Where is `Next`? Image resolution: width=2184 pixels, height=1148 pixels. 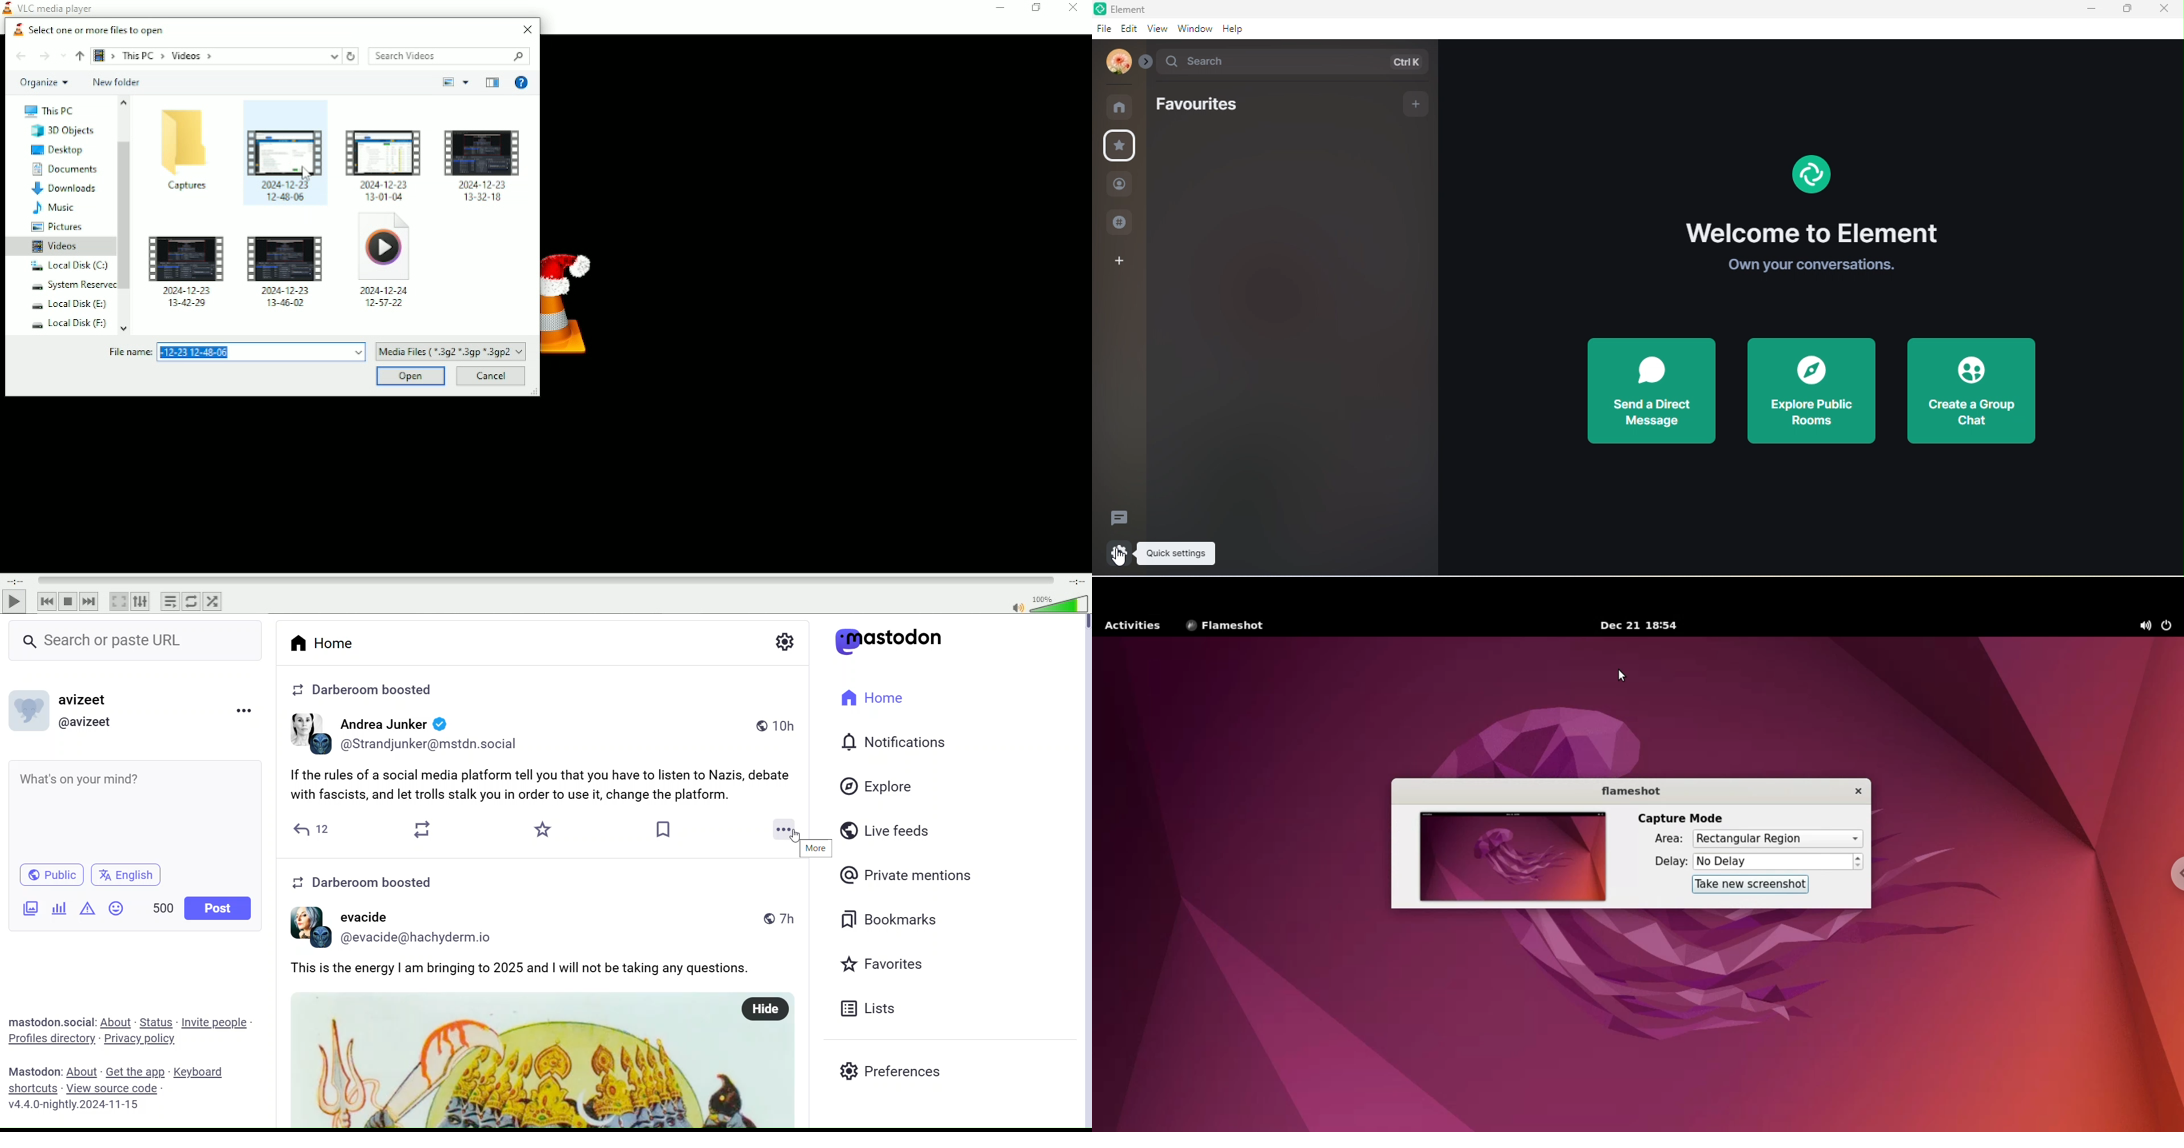 Next is located at coordinates (90, 601).